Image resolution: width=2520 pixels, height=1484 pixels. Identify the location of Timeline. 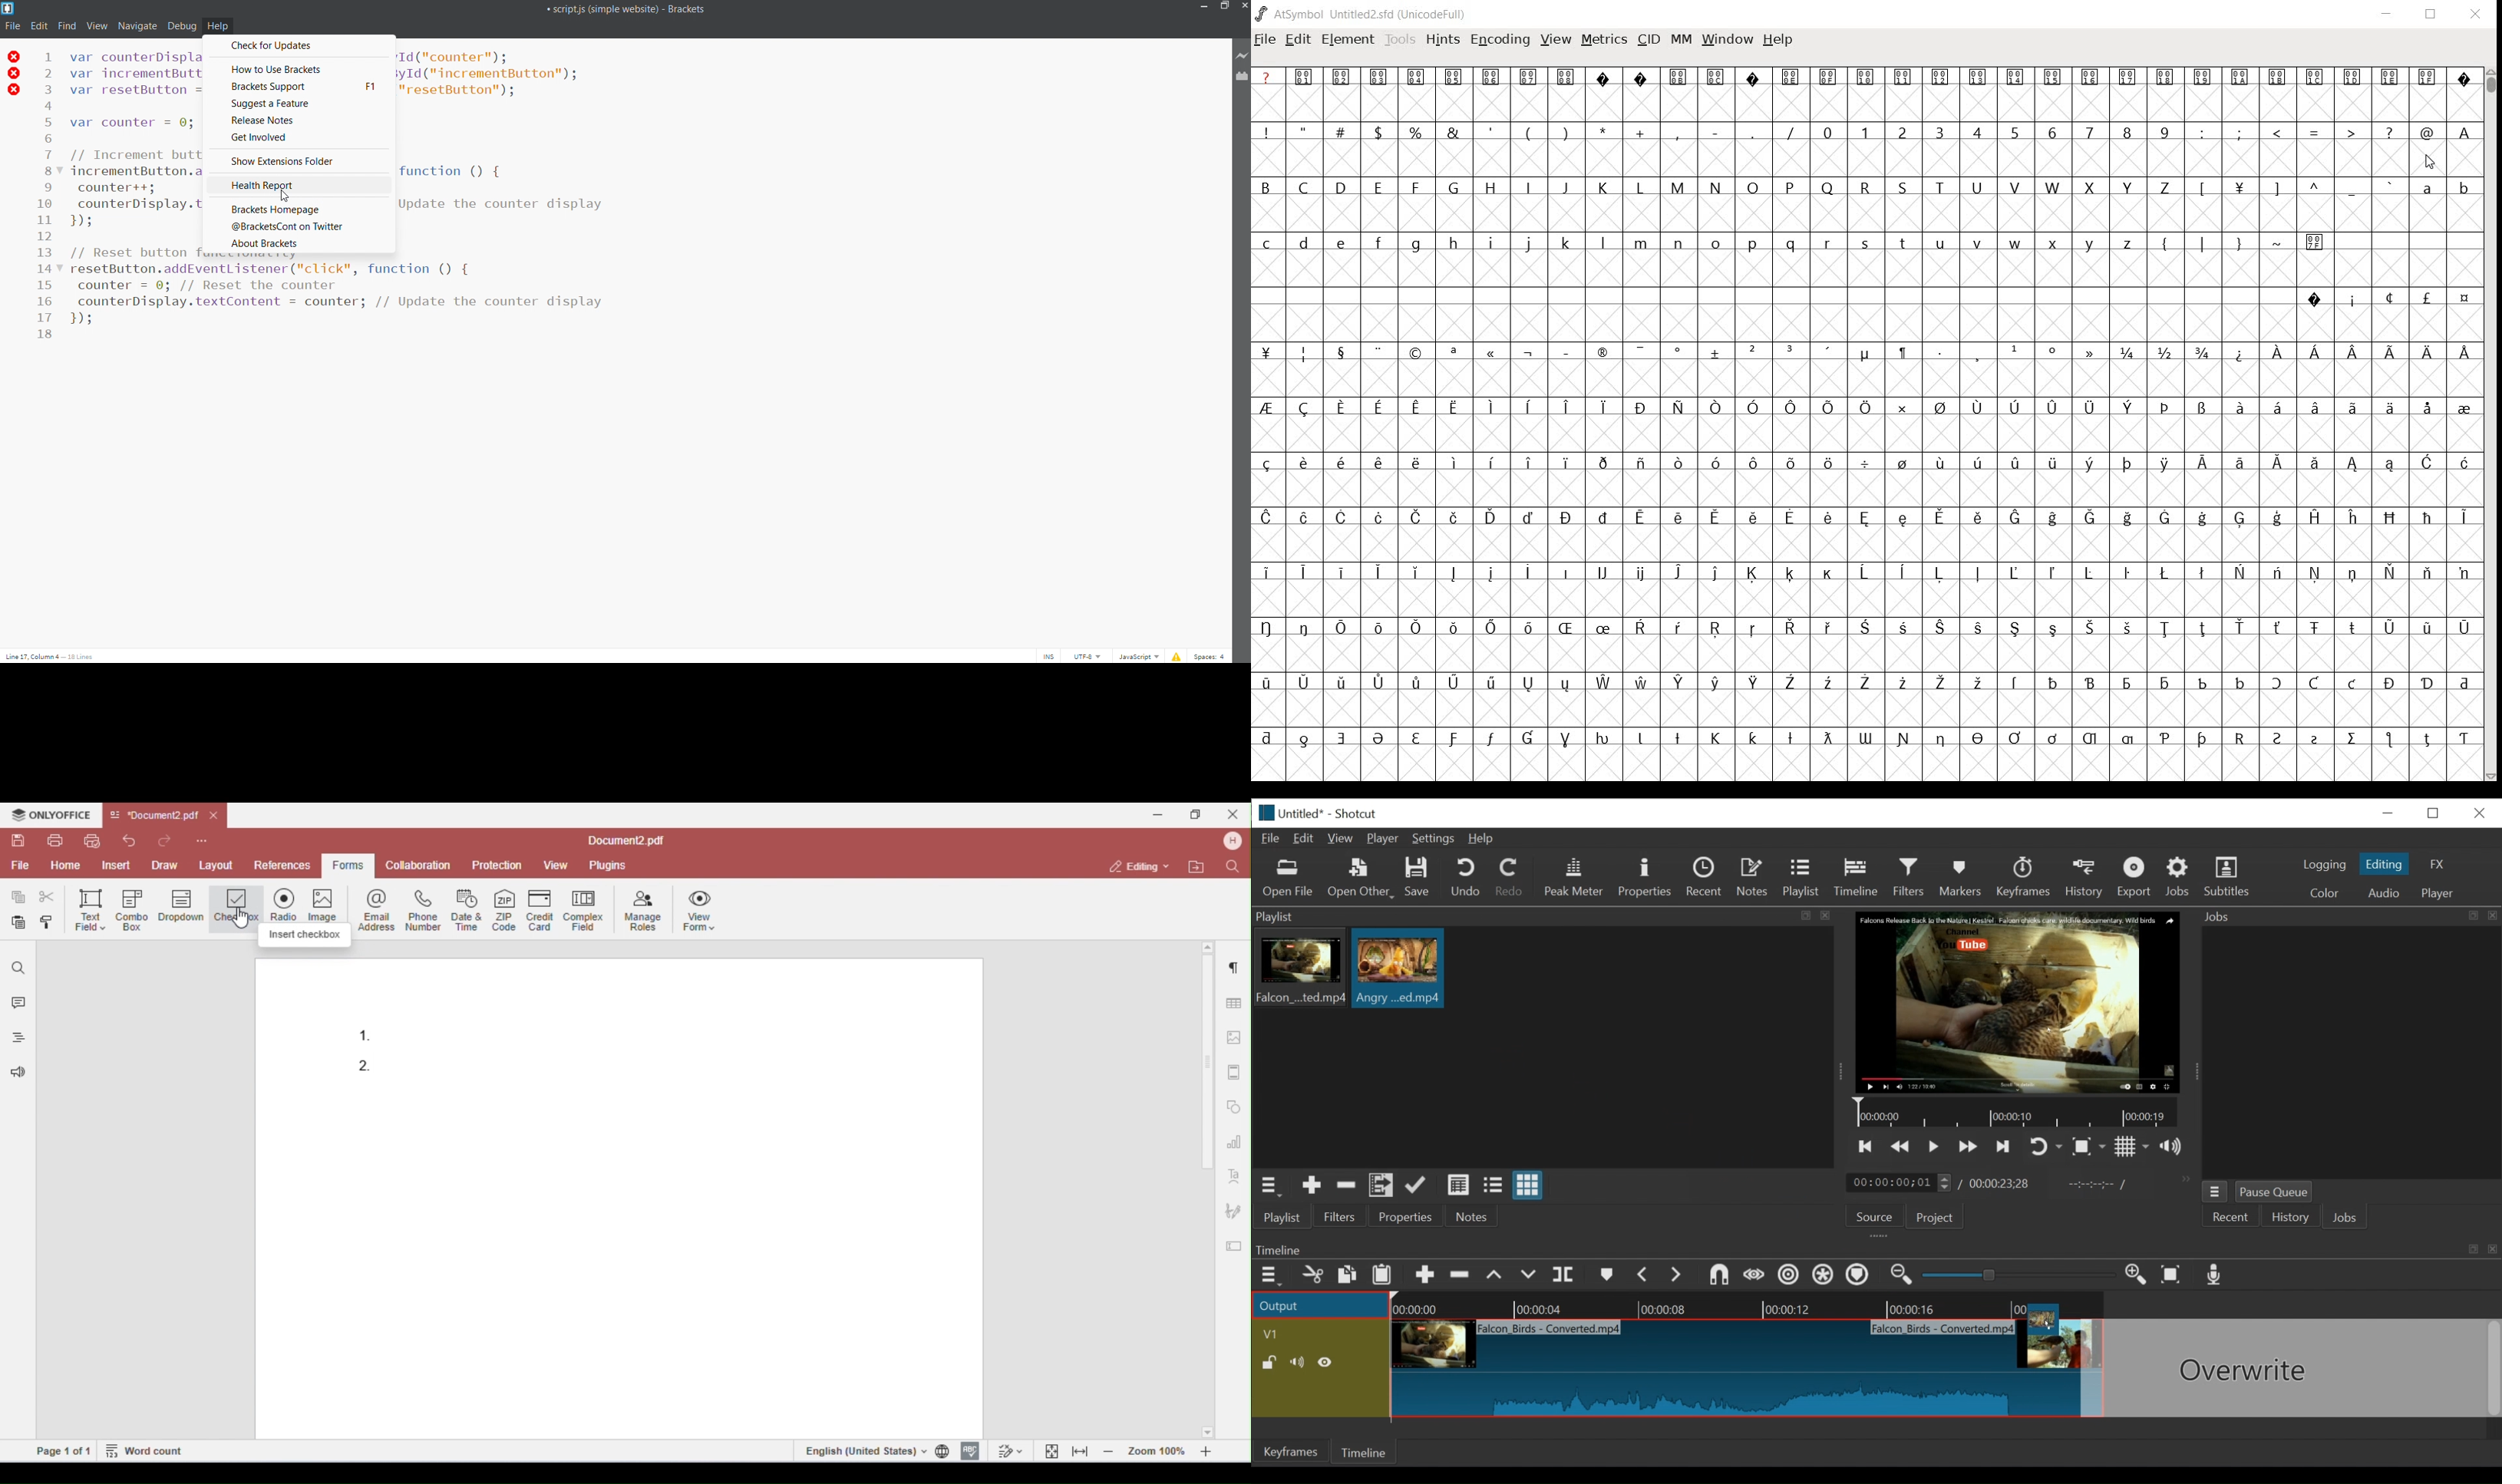
(1860, 875).